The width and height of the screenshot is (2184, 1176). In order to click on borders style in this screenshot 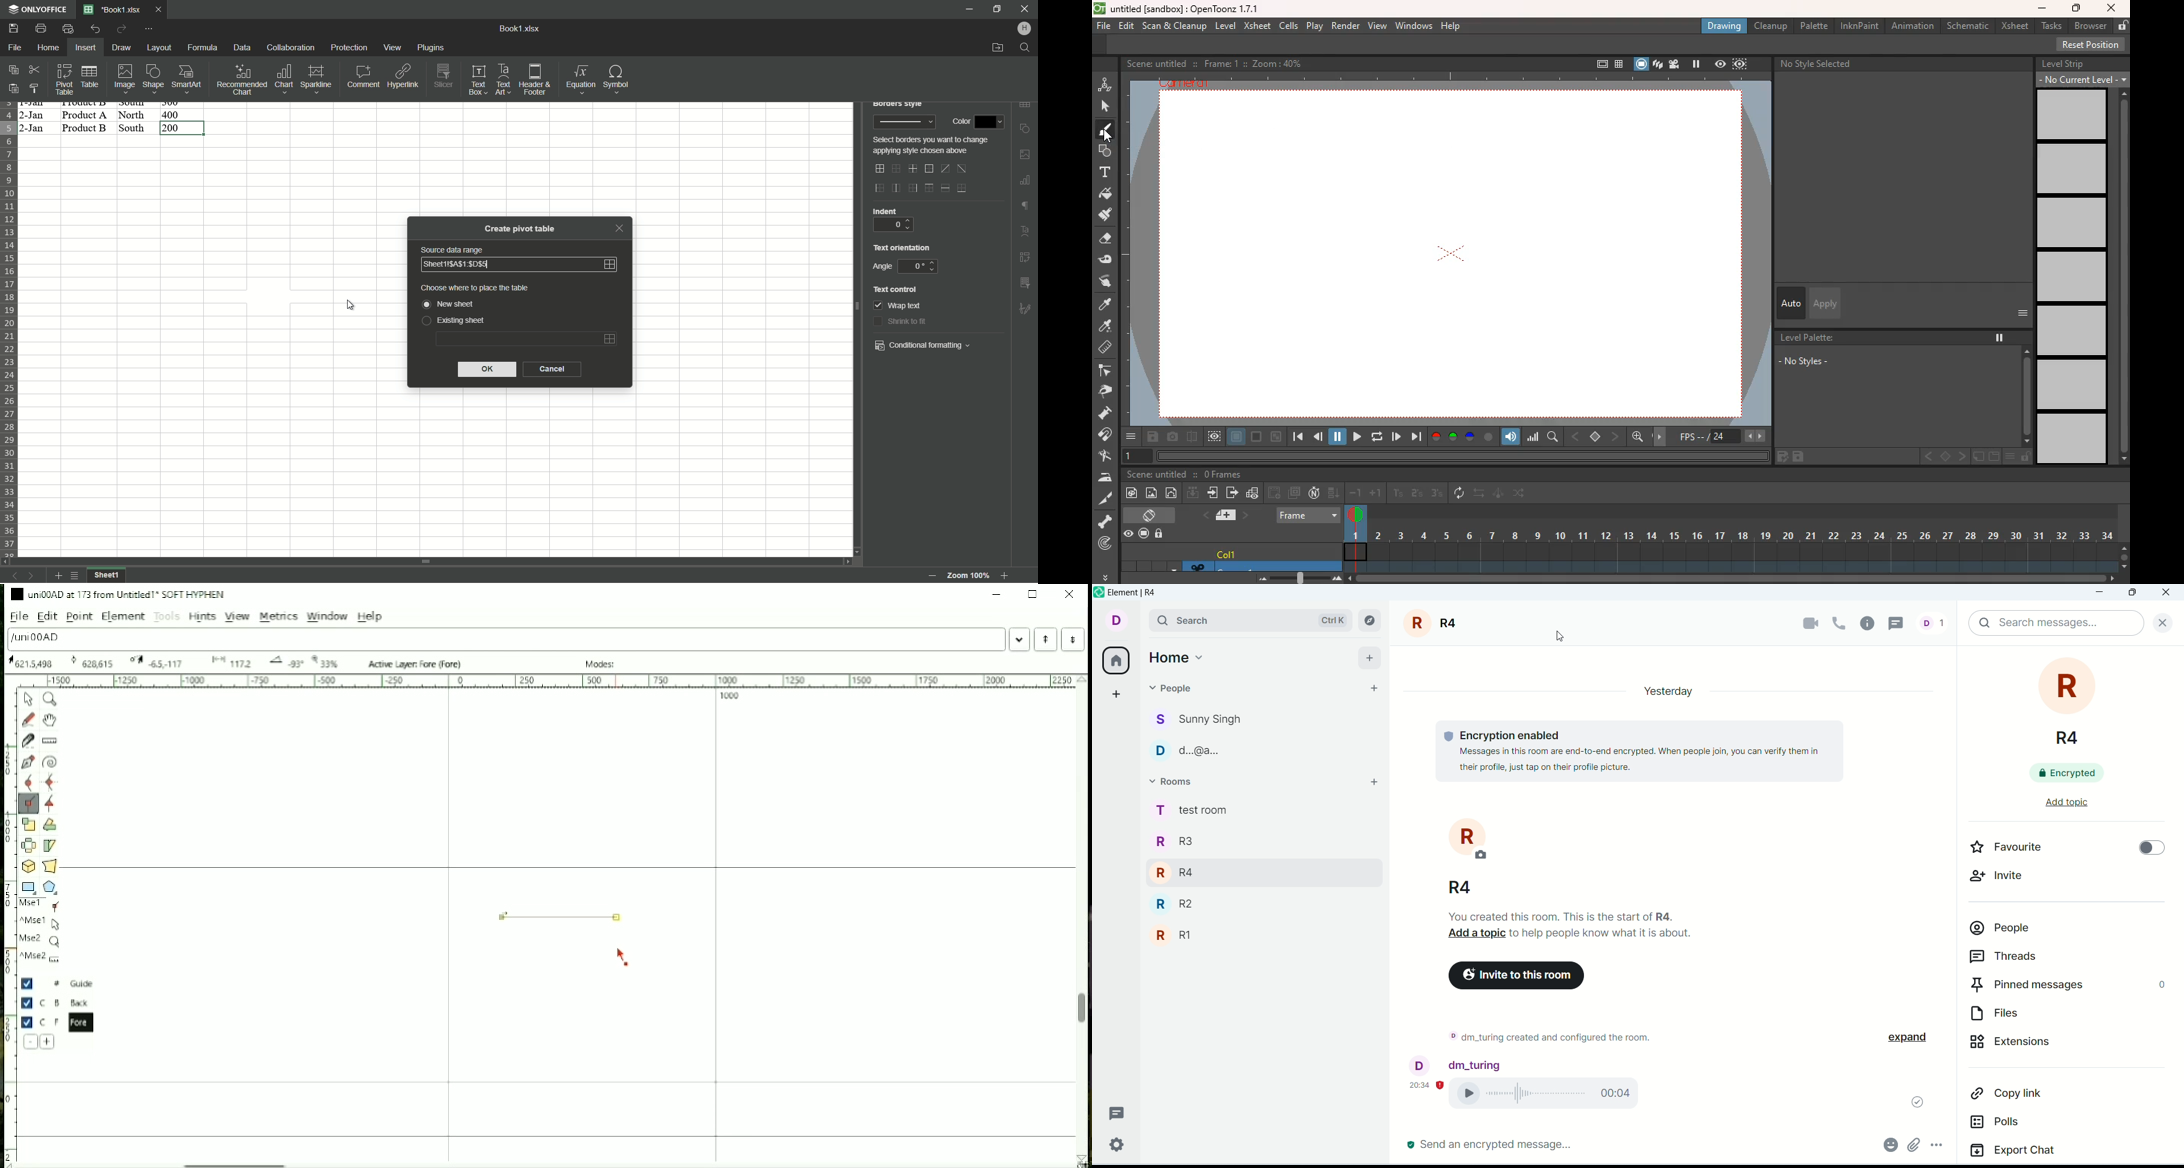, I will do `click(897, 105)`.